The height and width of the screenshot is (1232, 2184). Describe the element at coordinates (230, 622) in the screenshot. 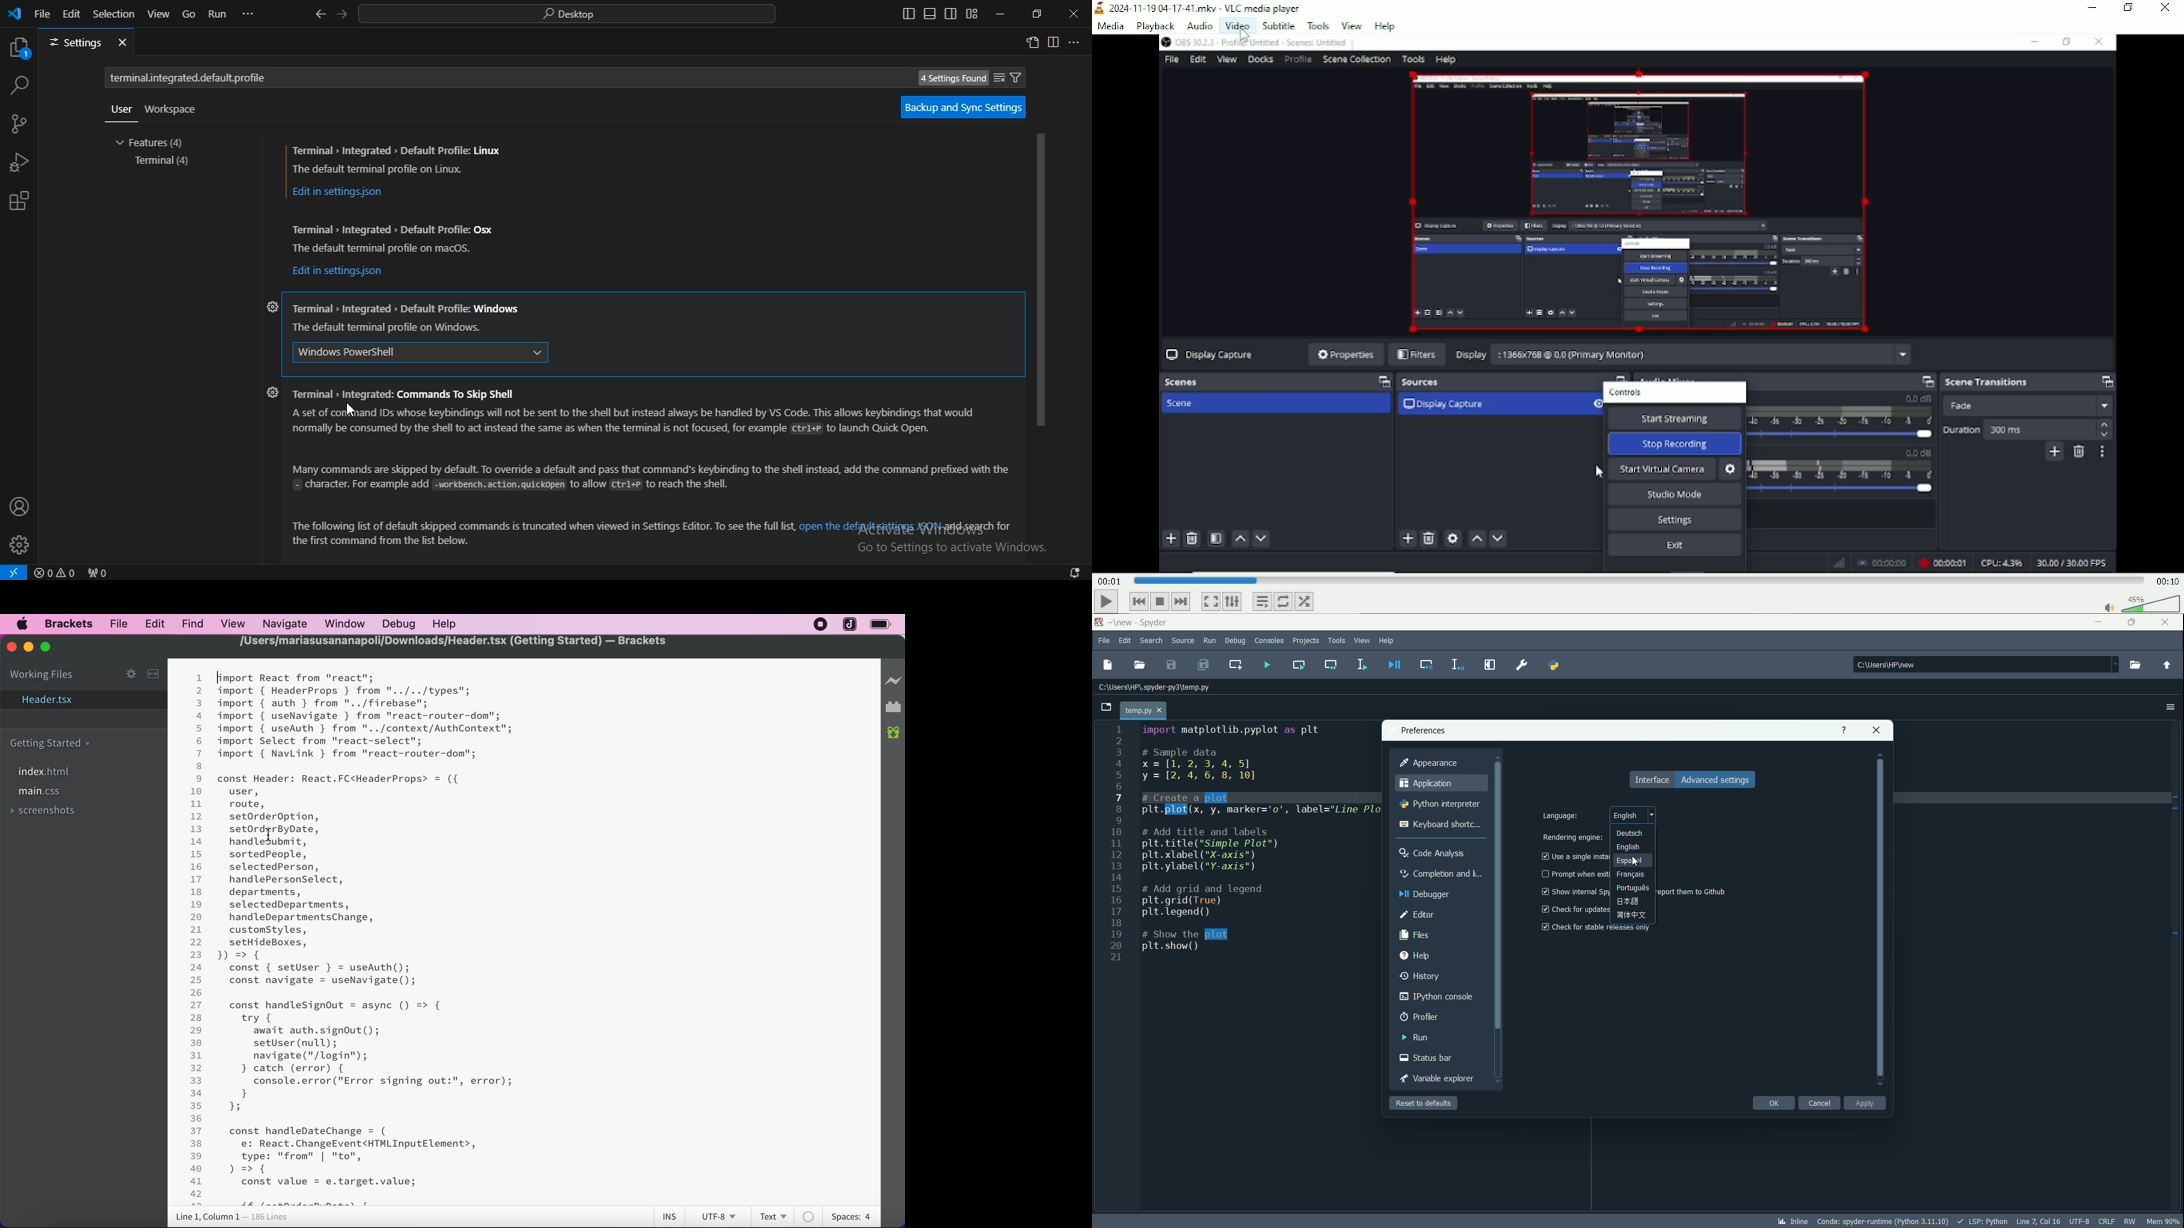

I see `view` at that location.